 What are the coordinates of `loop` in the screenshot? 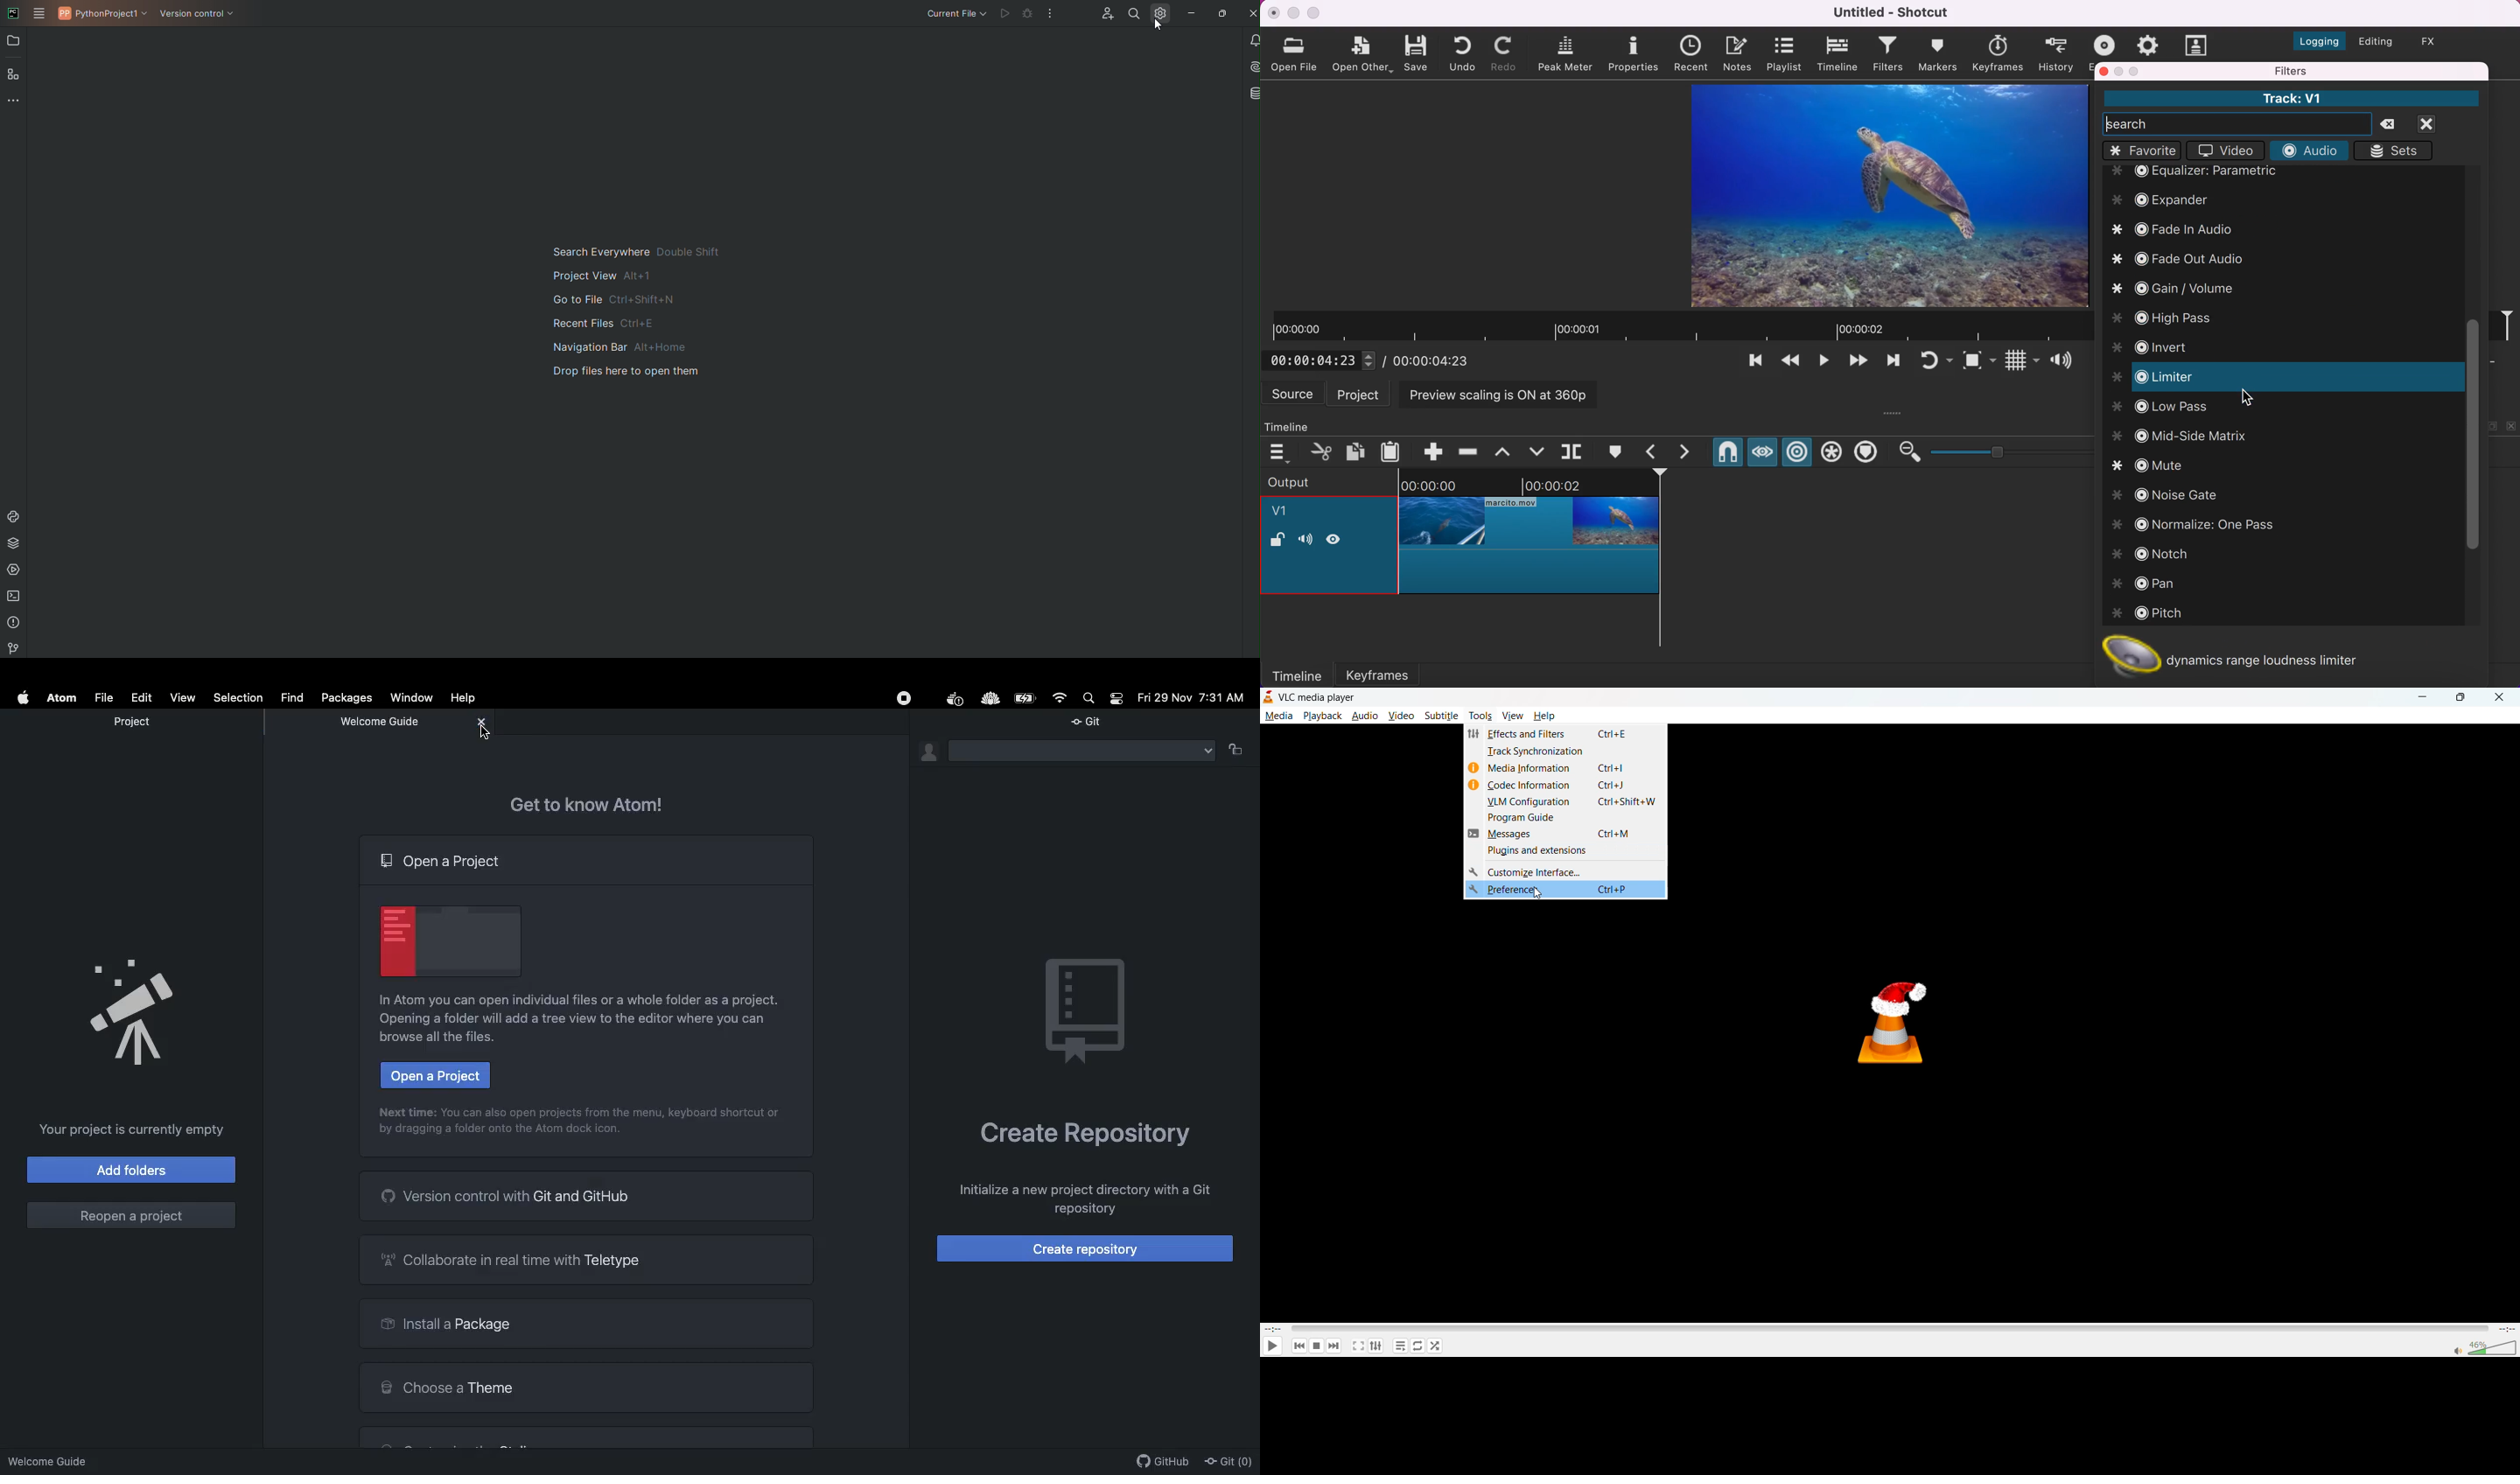 It's located at (1418, 1346).